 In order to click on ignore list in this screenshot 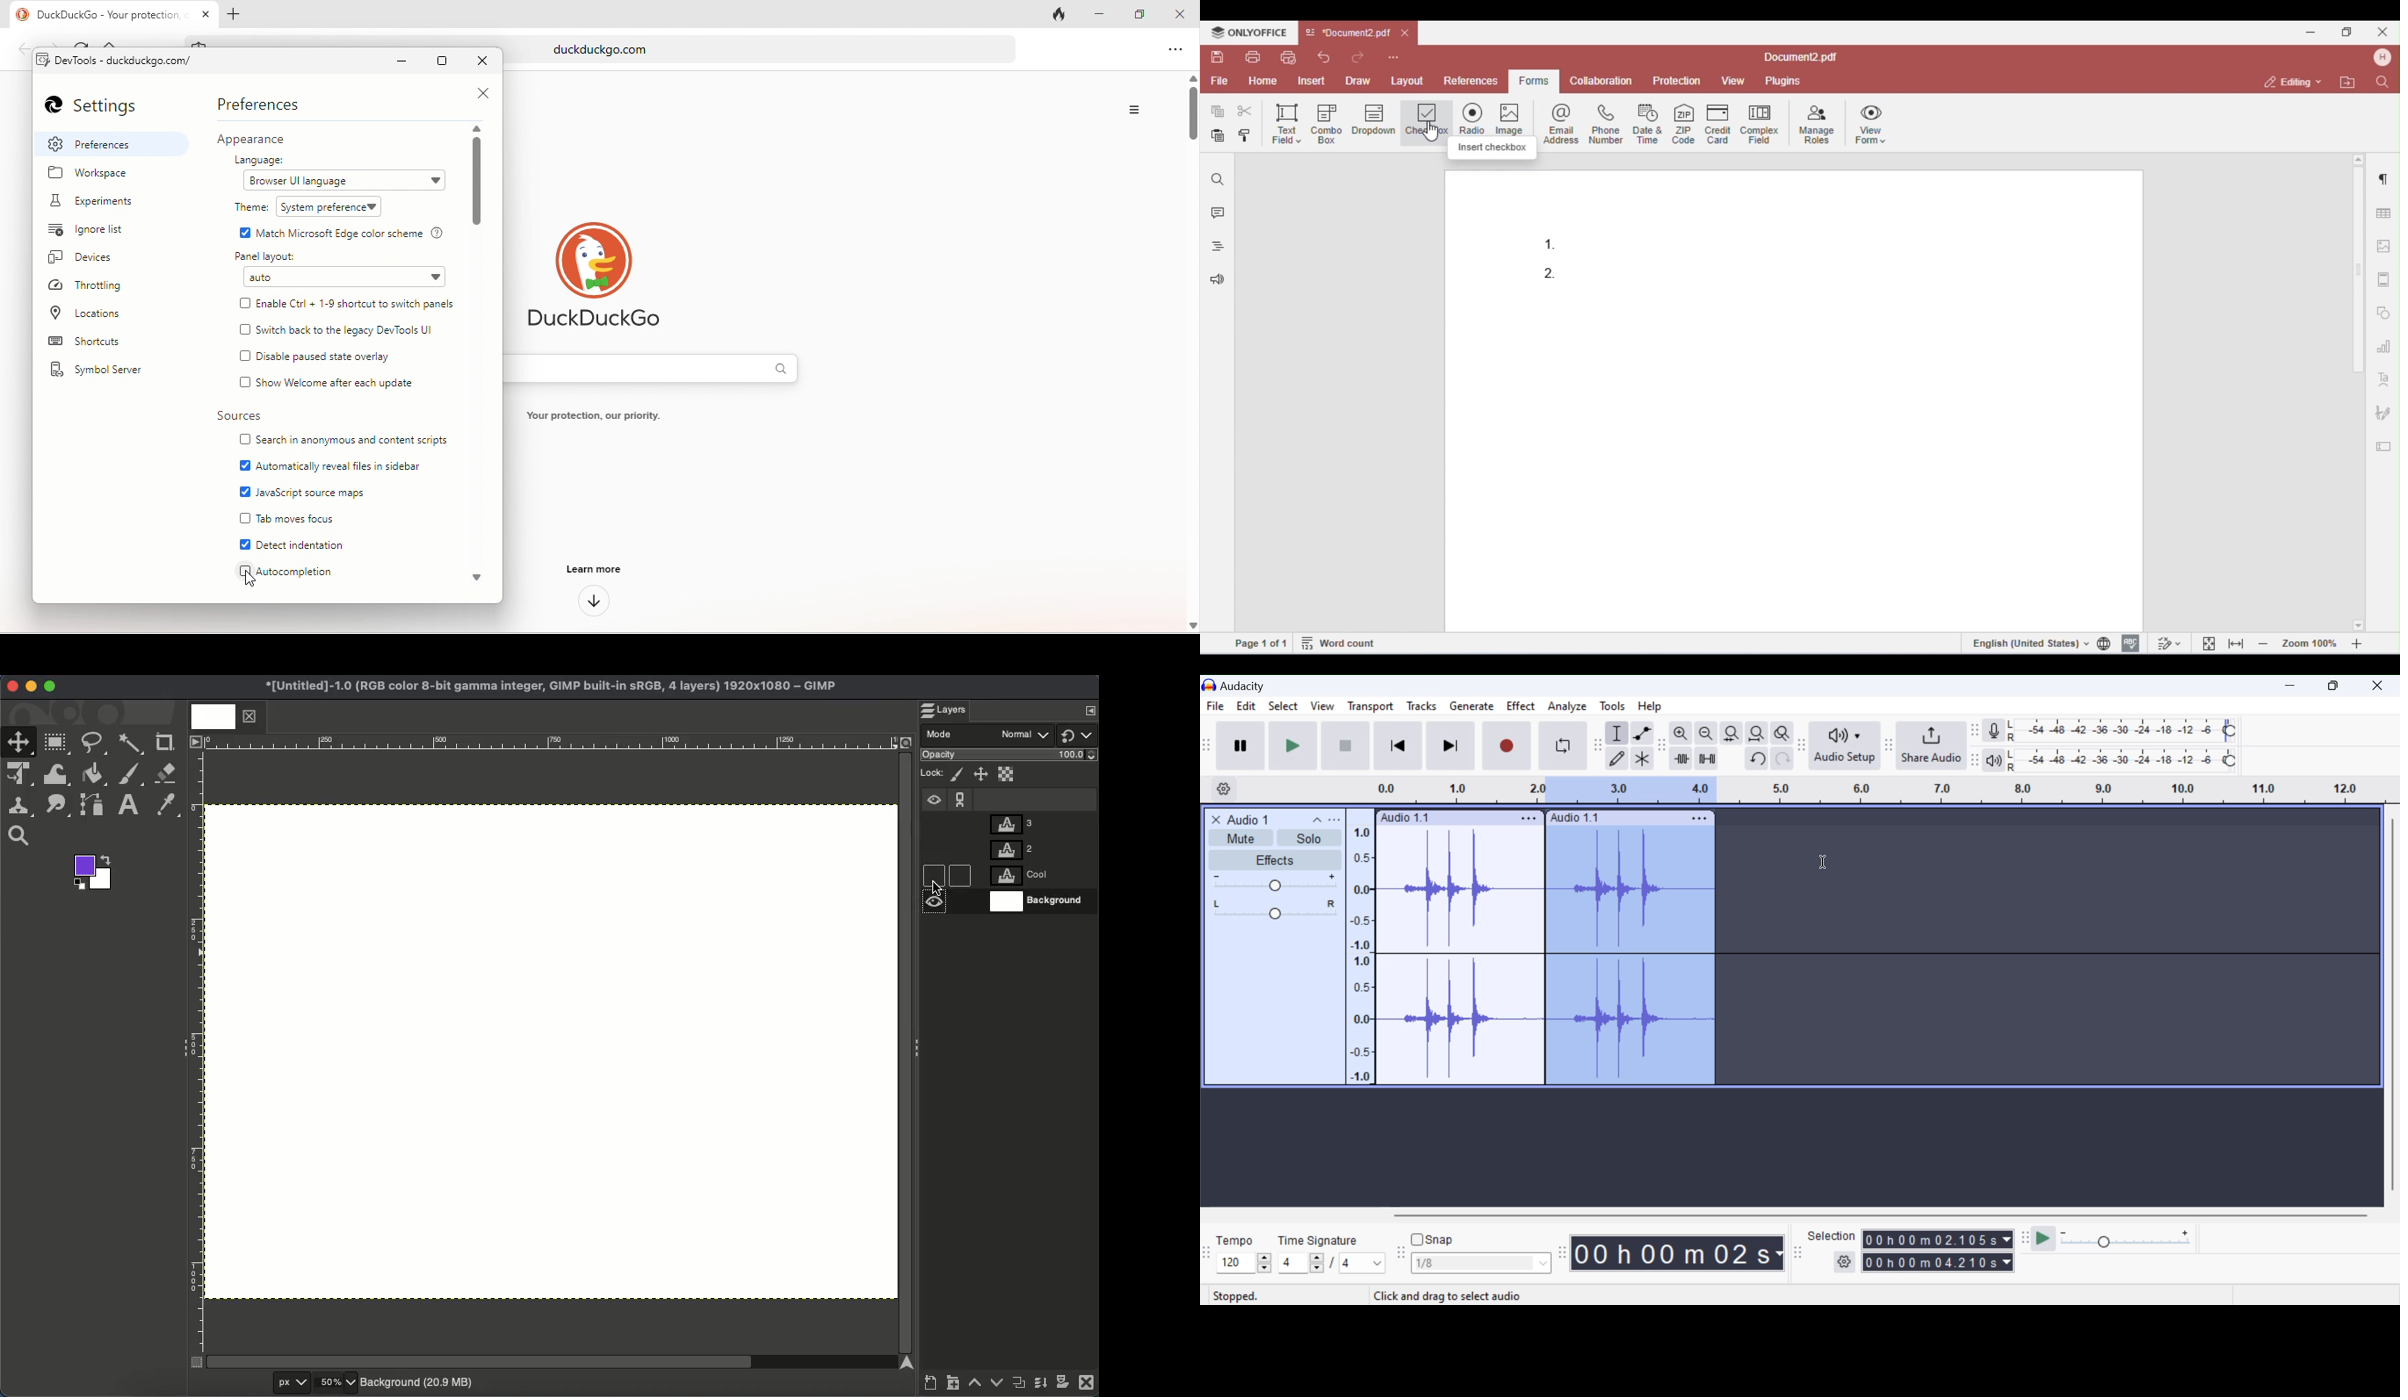, I will do `click(98, 232)`.